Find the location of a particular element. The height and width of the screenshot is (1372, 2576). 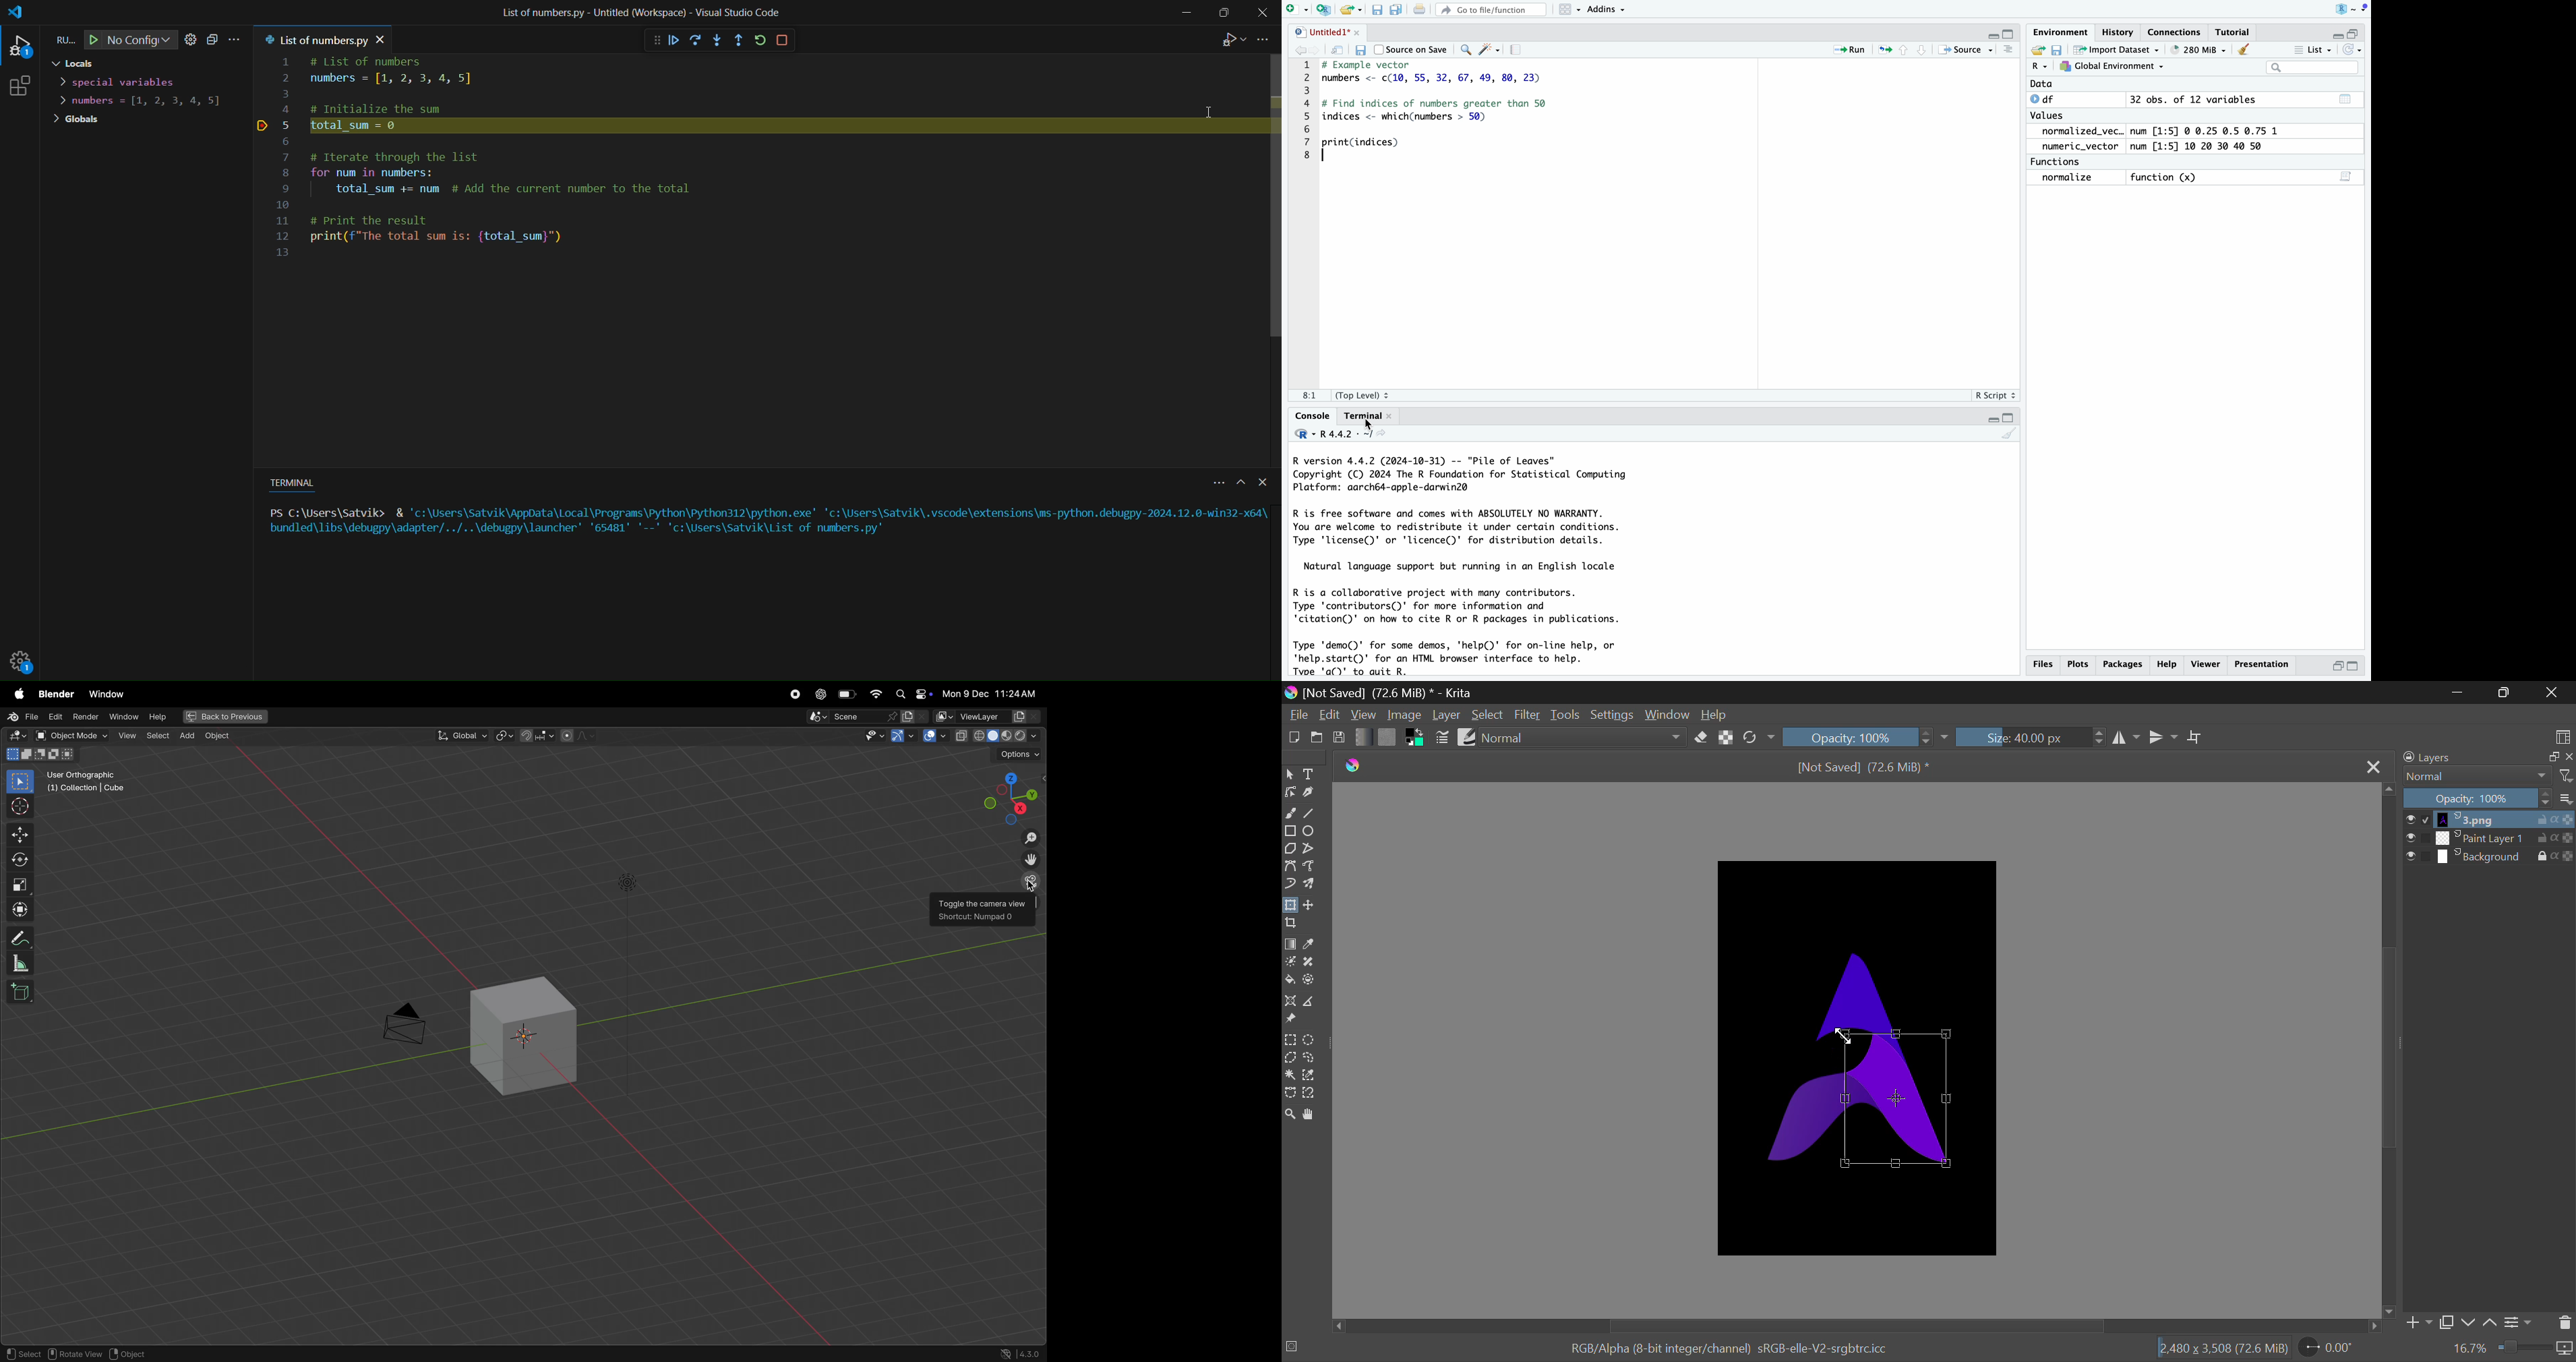

Function (x) is located at coordinates (2164, 177).